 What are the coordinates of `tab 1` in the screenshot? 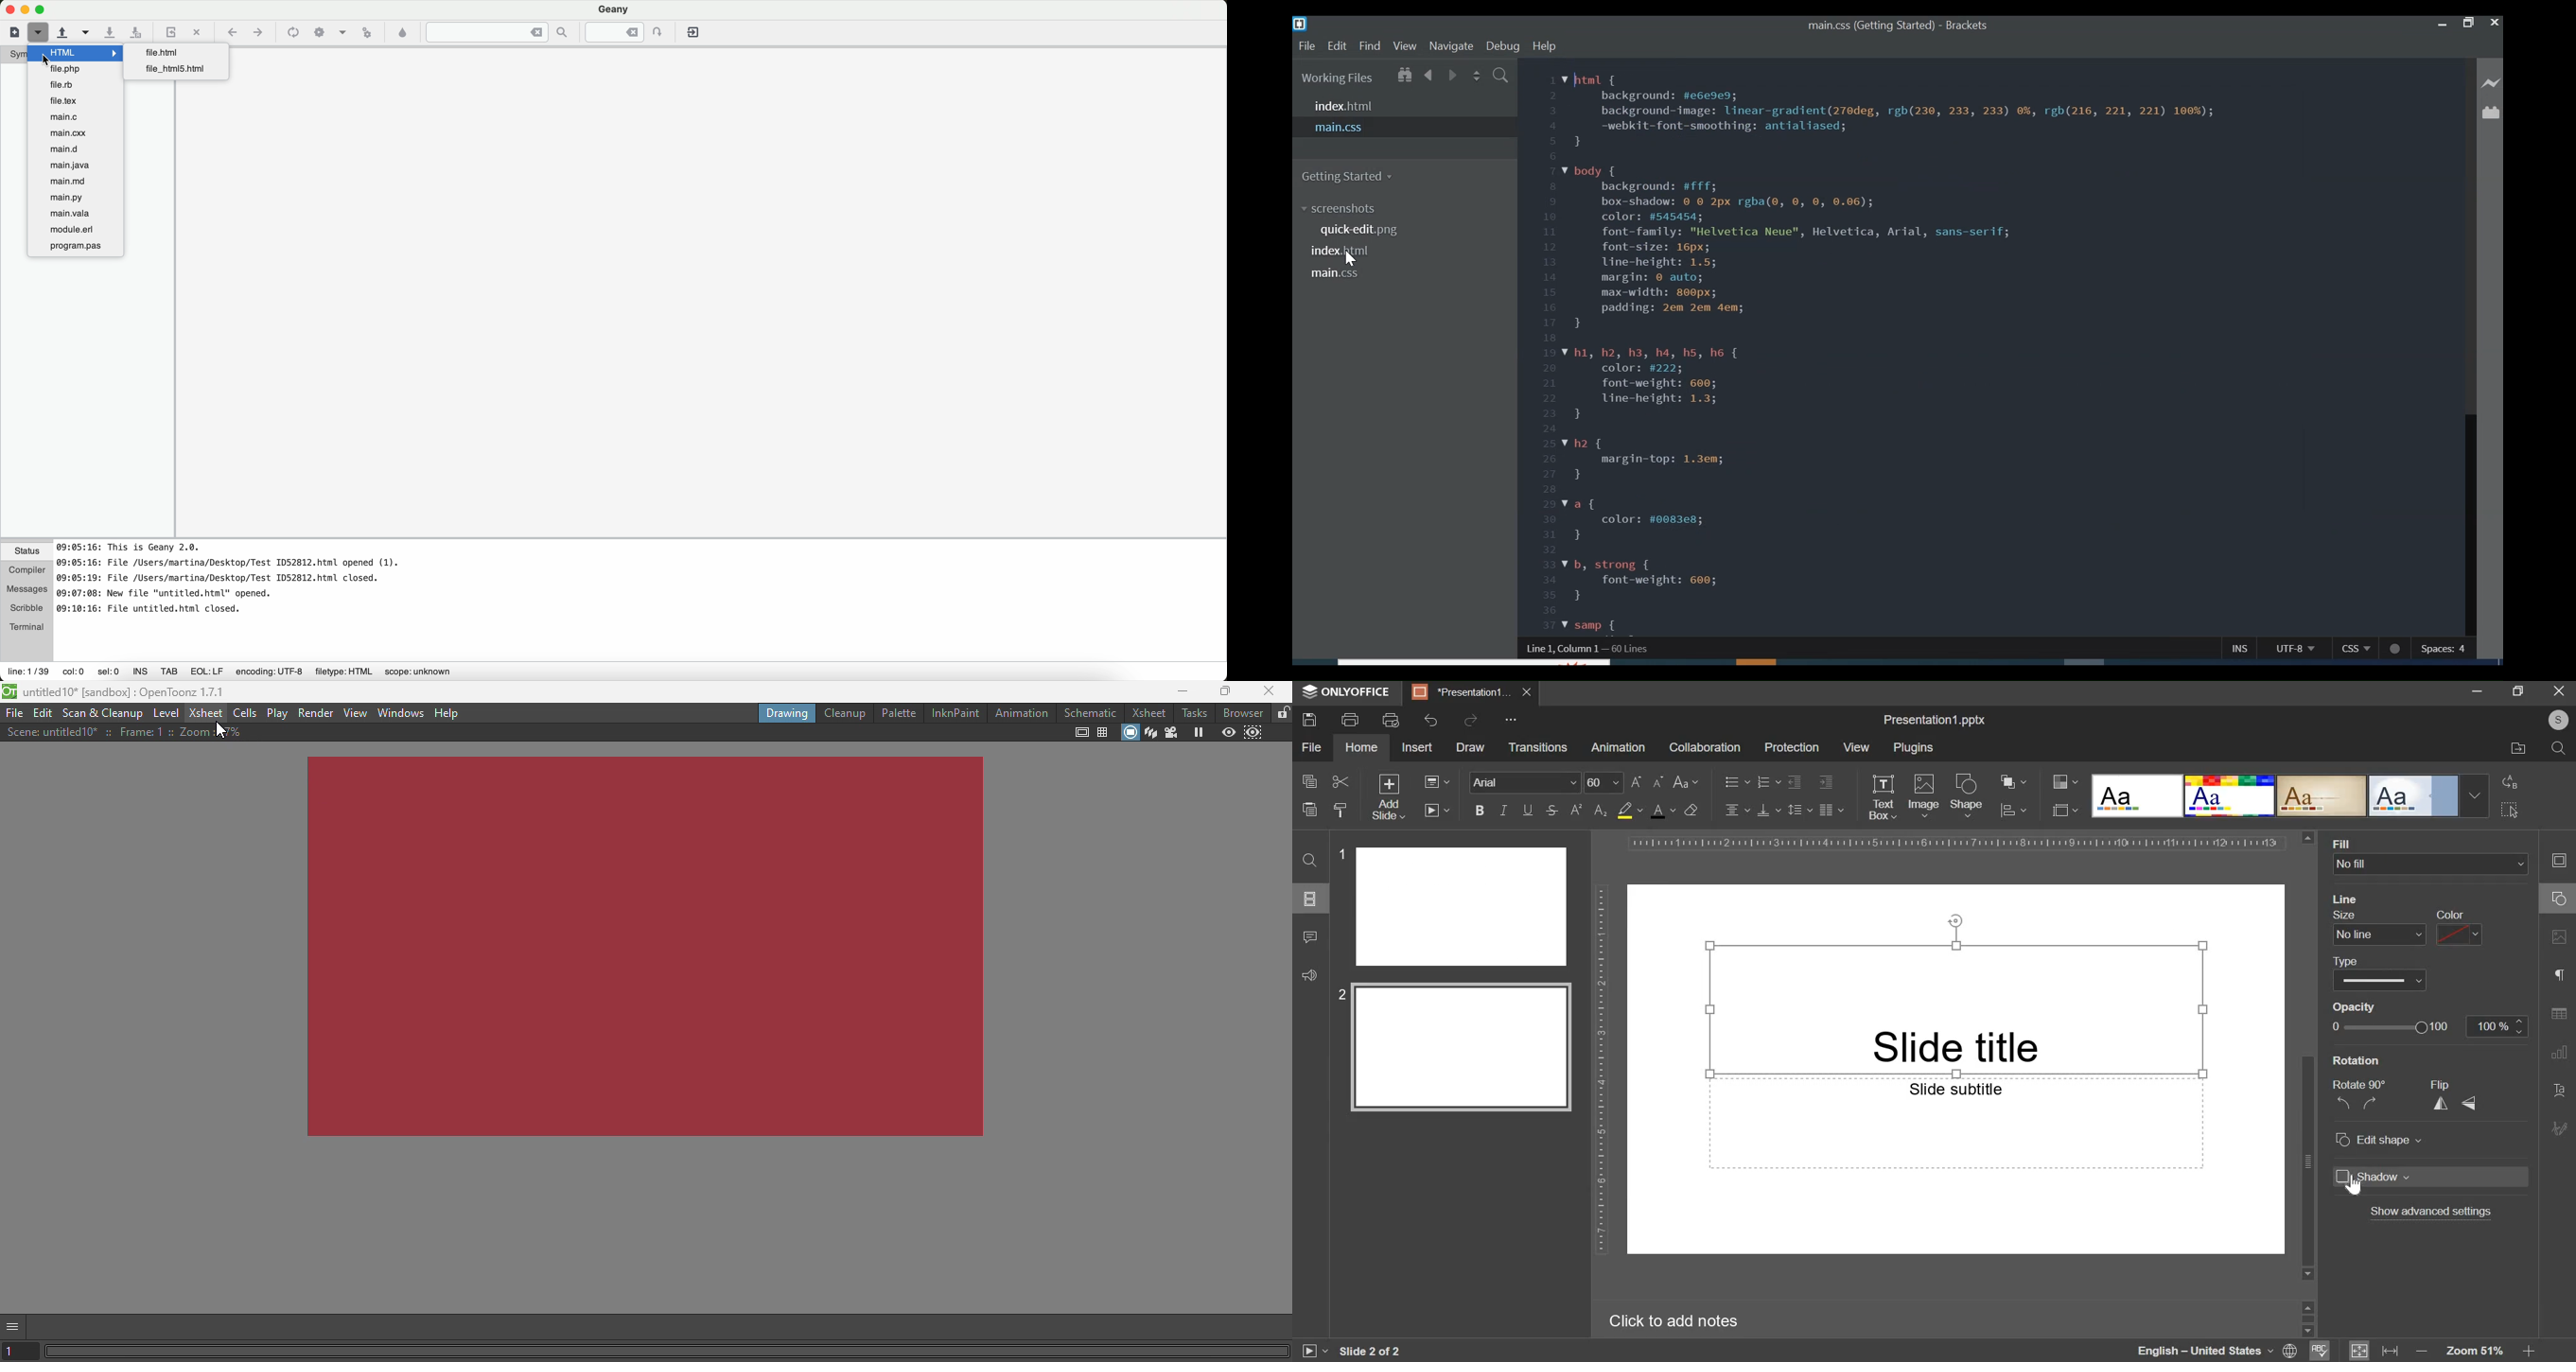 It's located at (1463, 692).